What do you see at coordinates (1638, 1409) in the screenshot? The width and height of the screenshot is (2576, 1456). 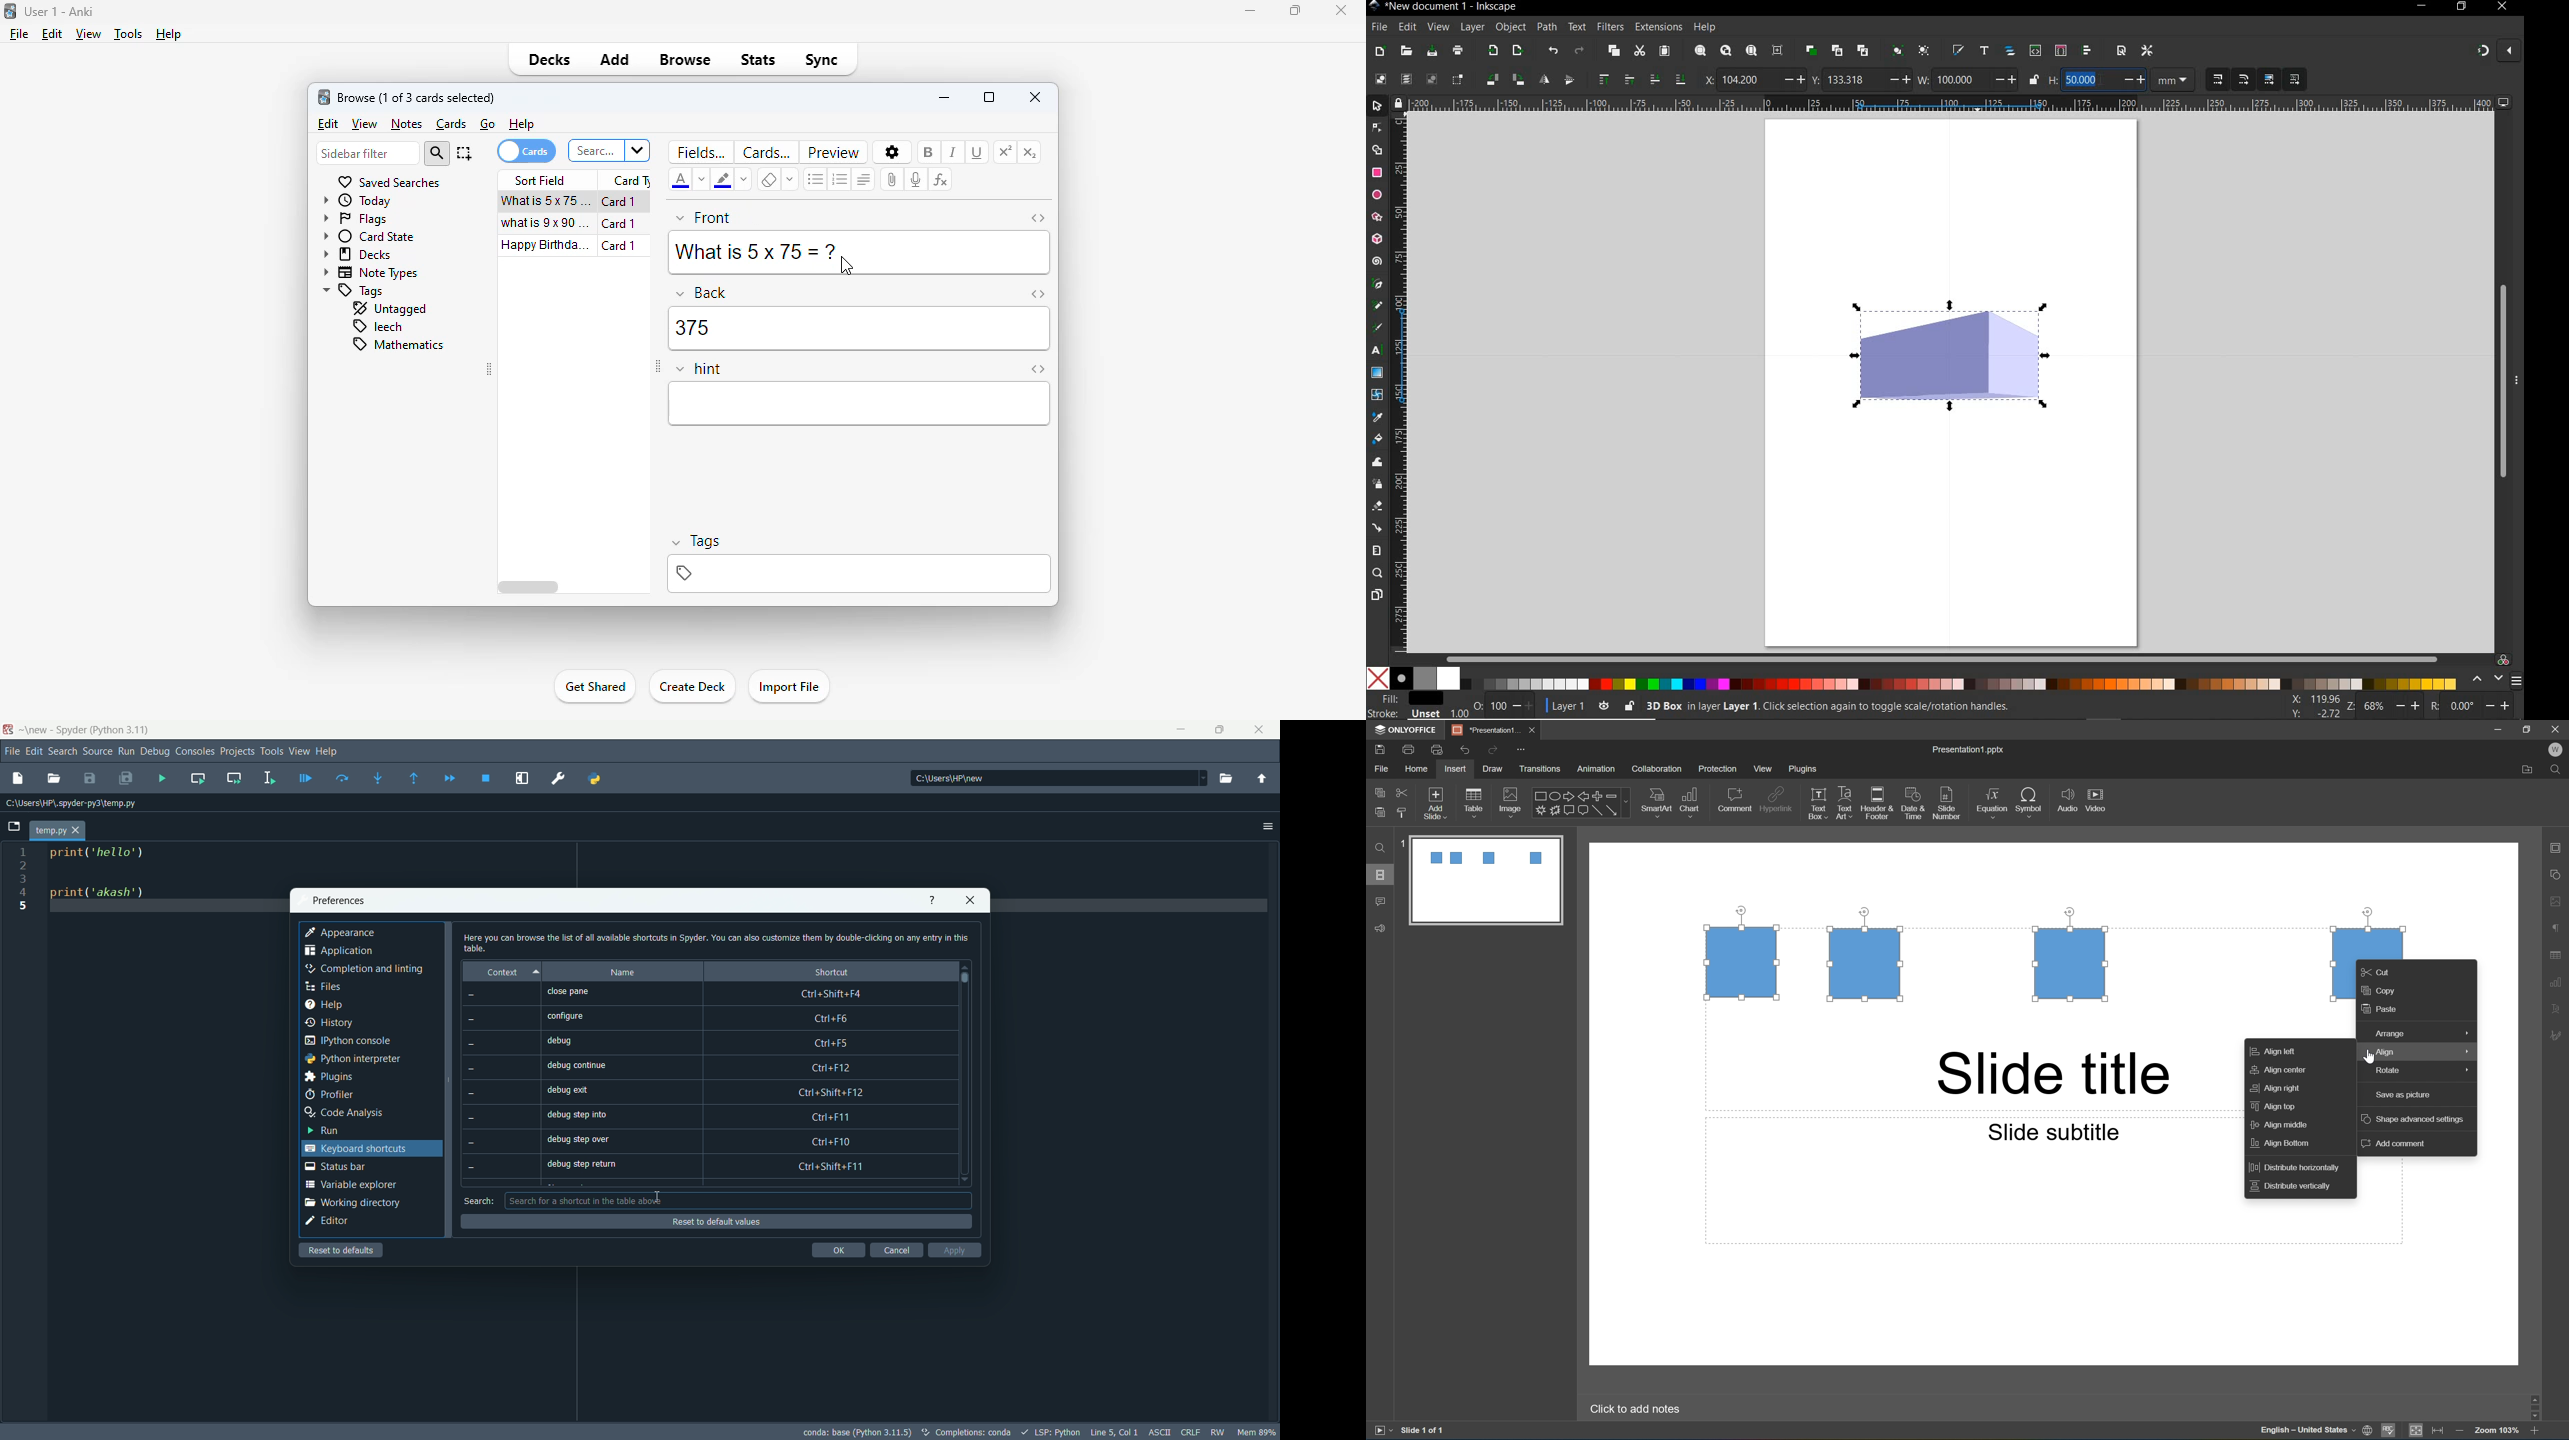 I see `Click to add notes` at bounding box center [1638, 1409].